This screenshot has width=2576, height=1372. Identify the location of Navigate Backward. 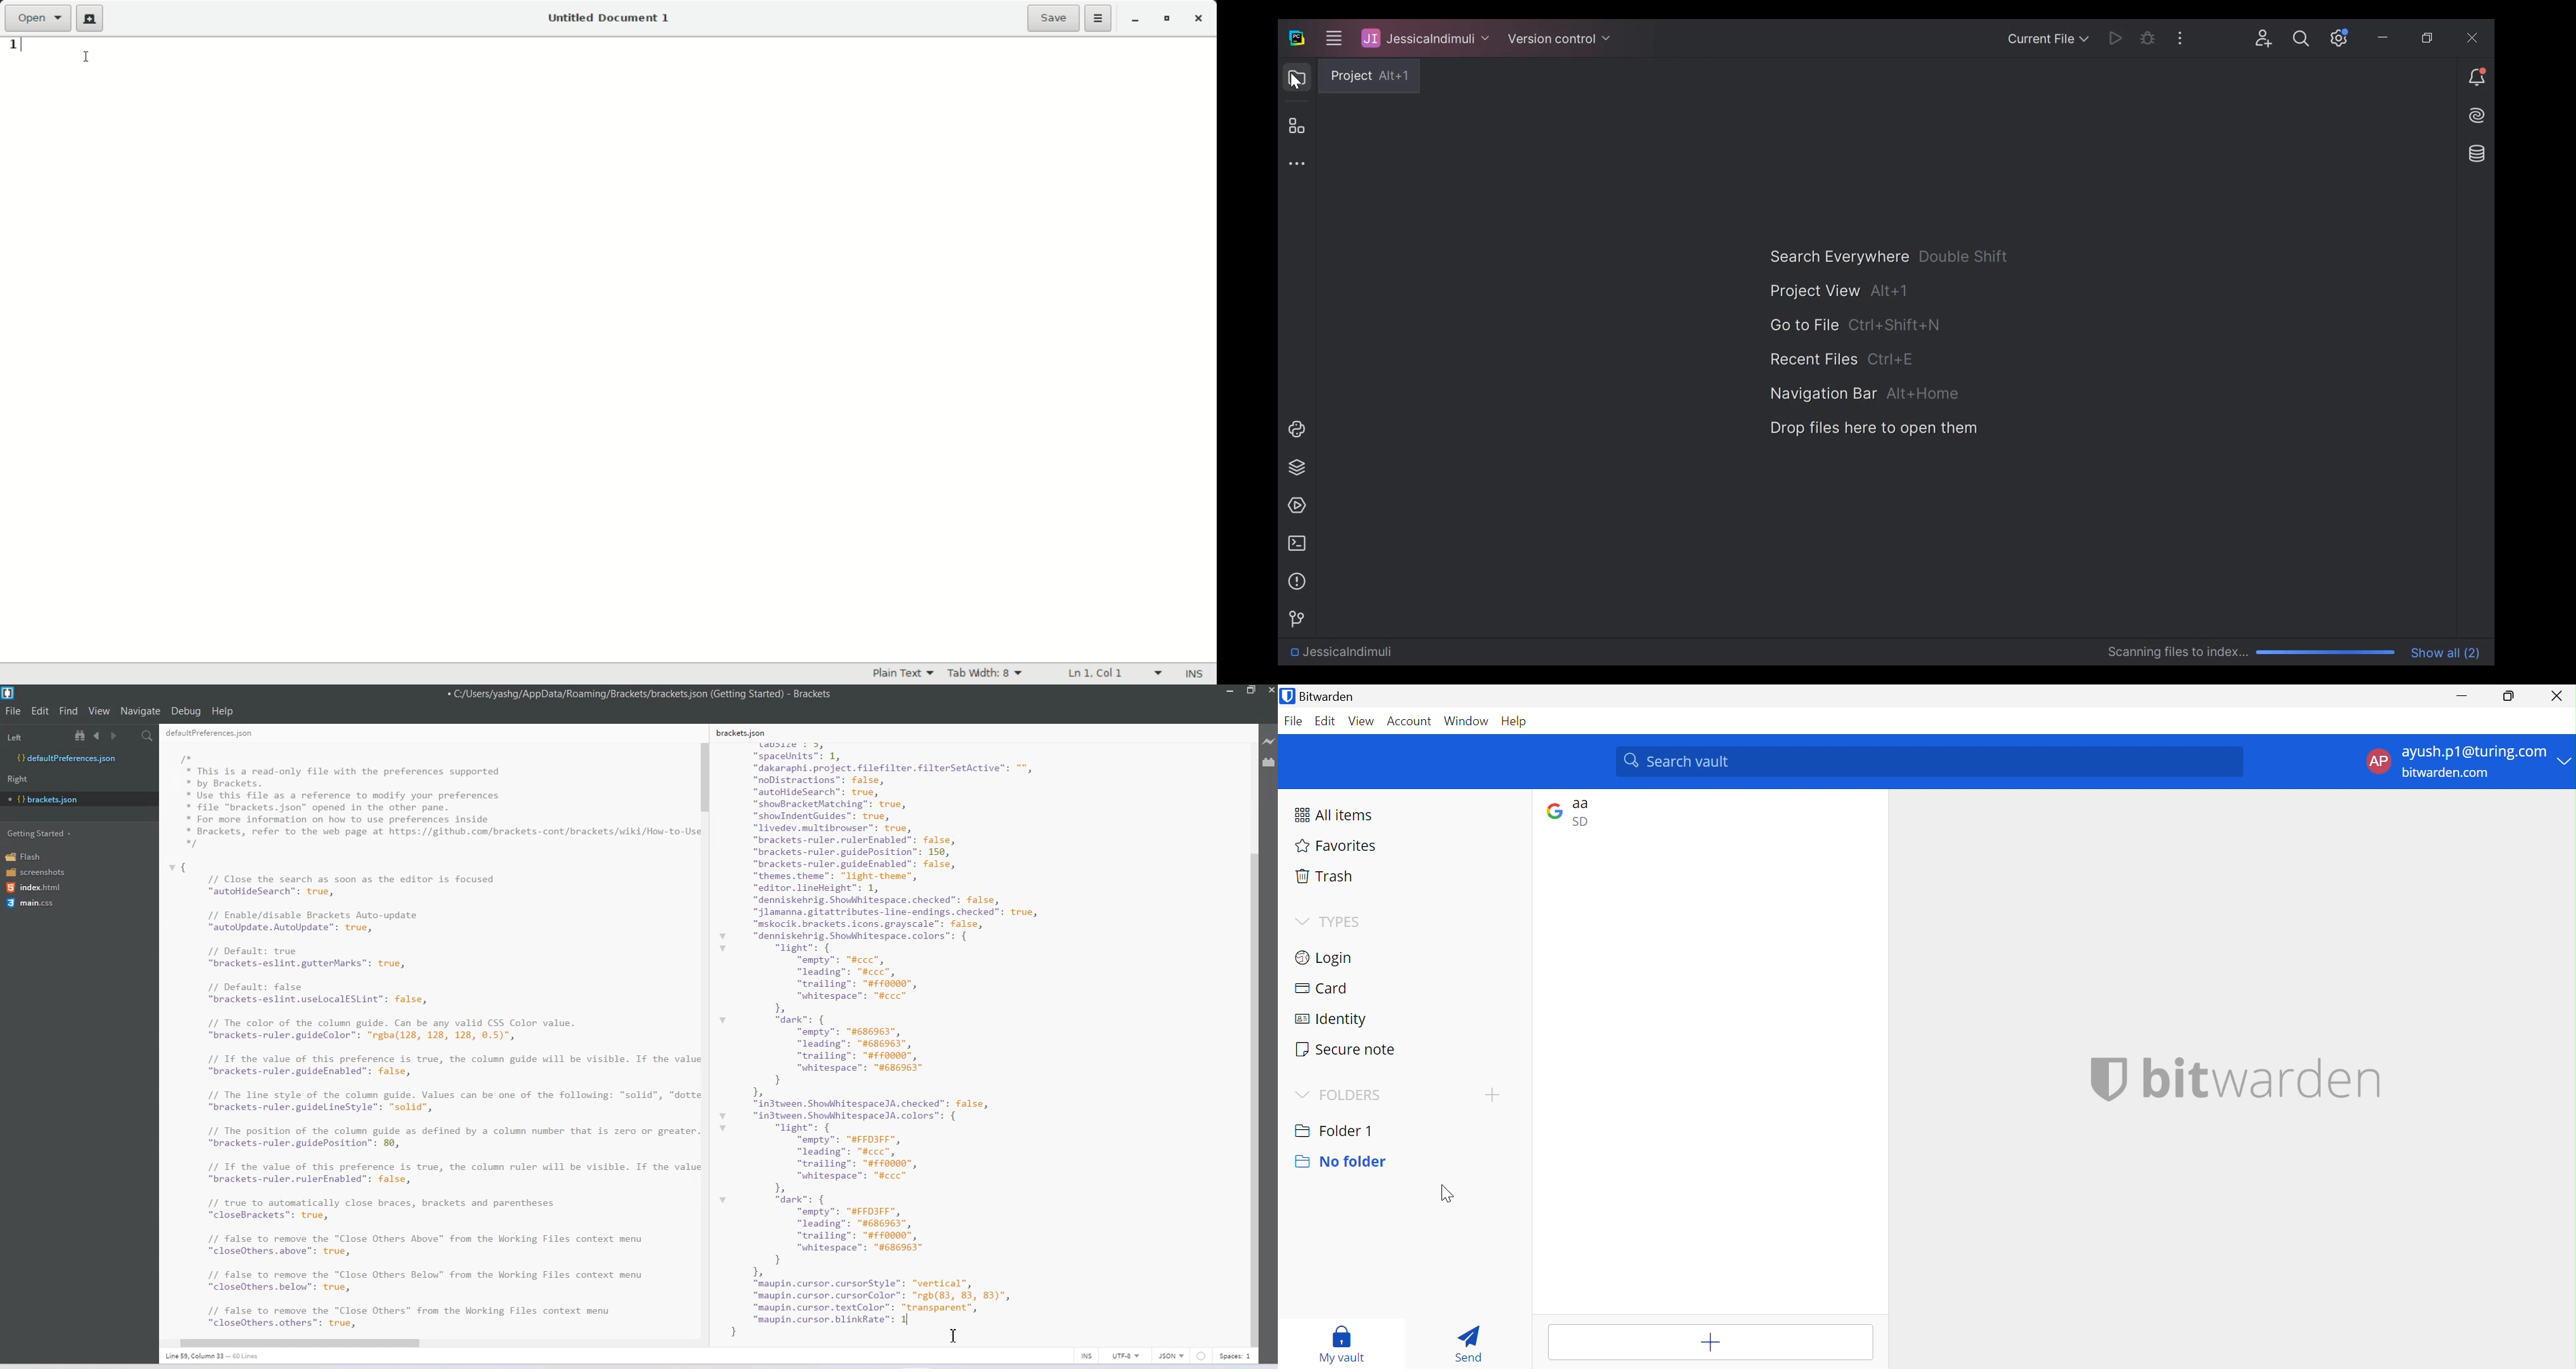
(99, 735).